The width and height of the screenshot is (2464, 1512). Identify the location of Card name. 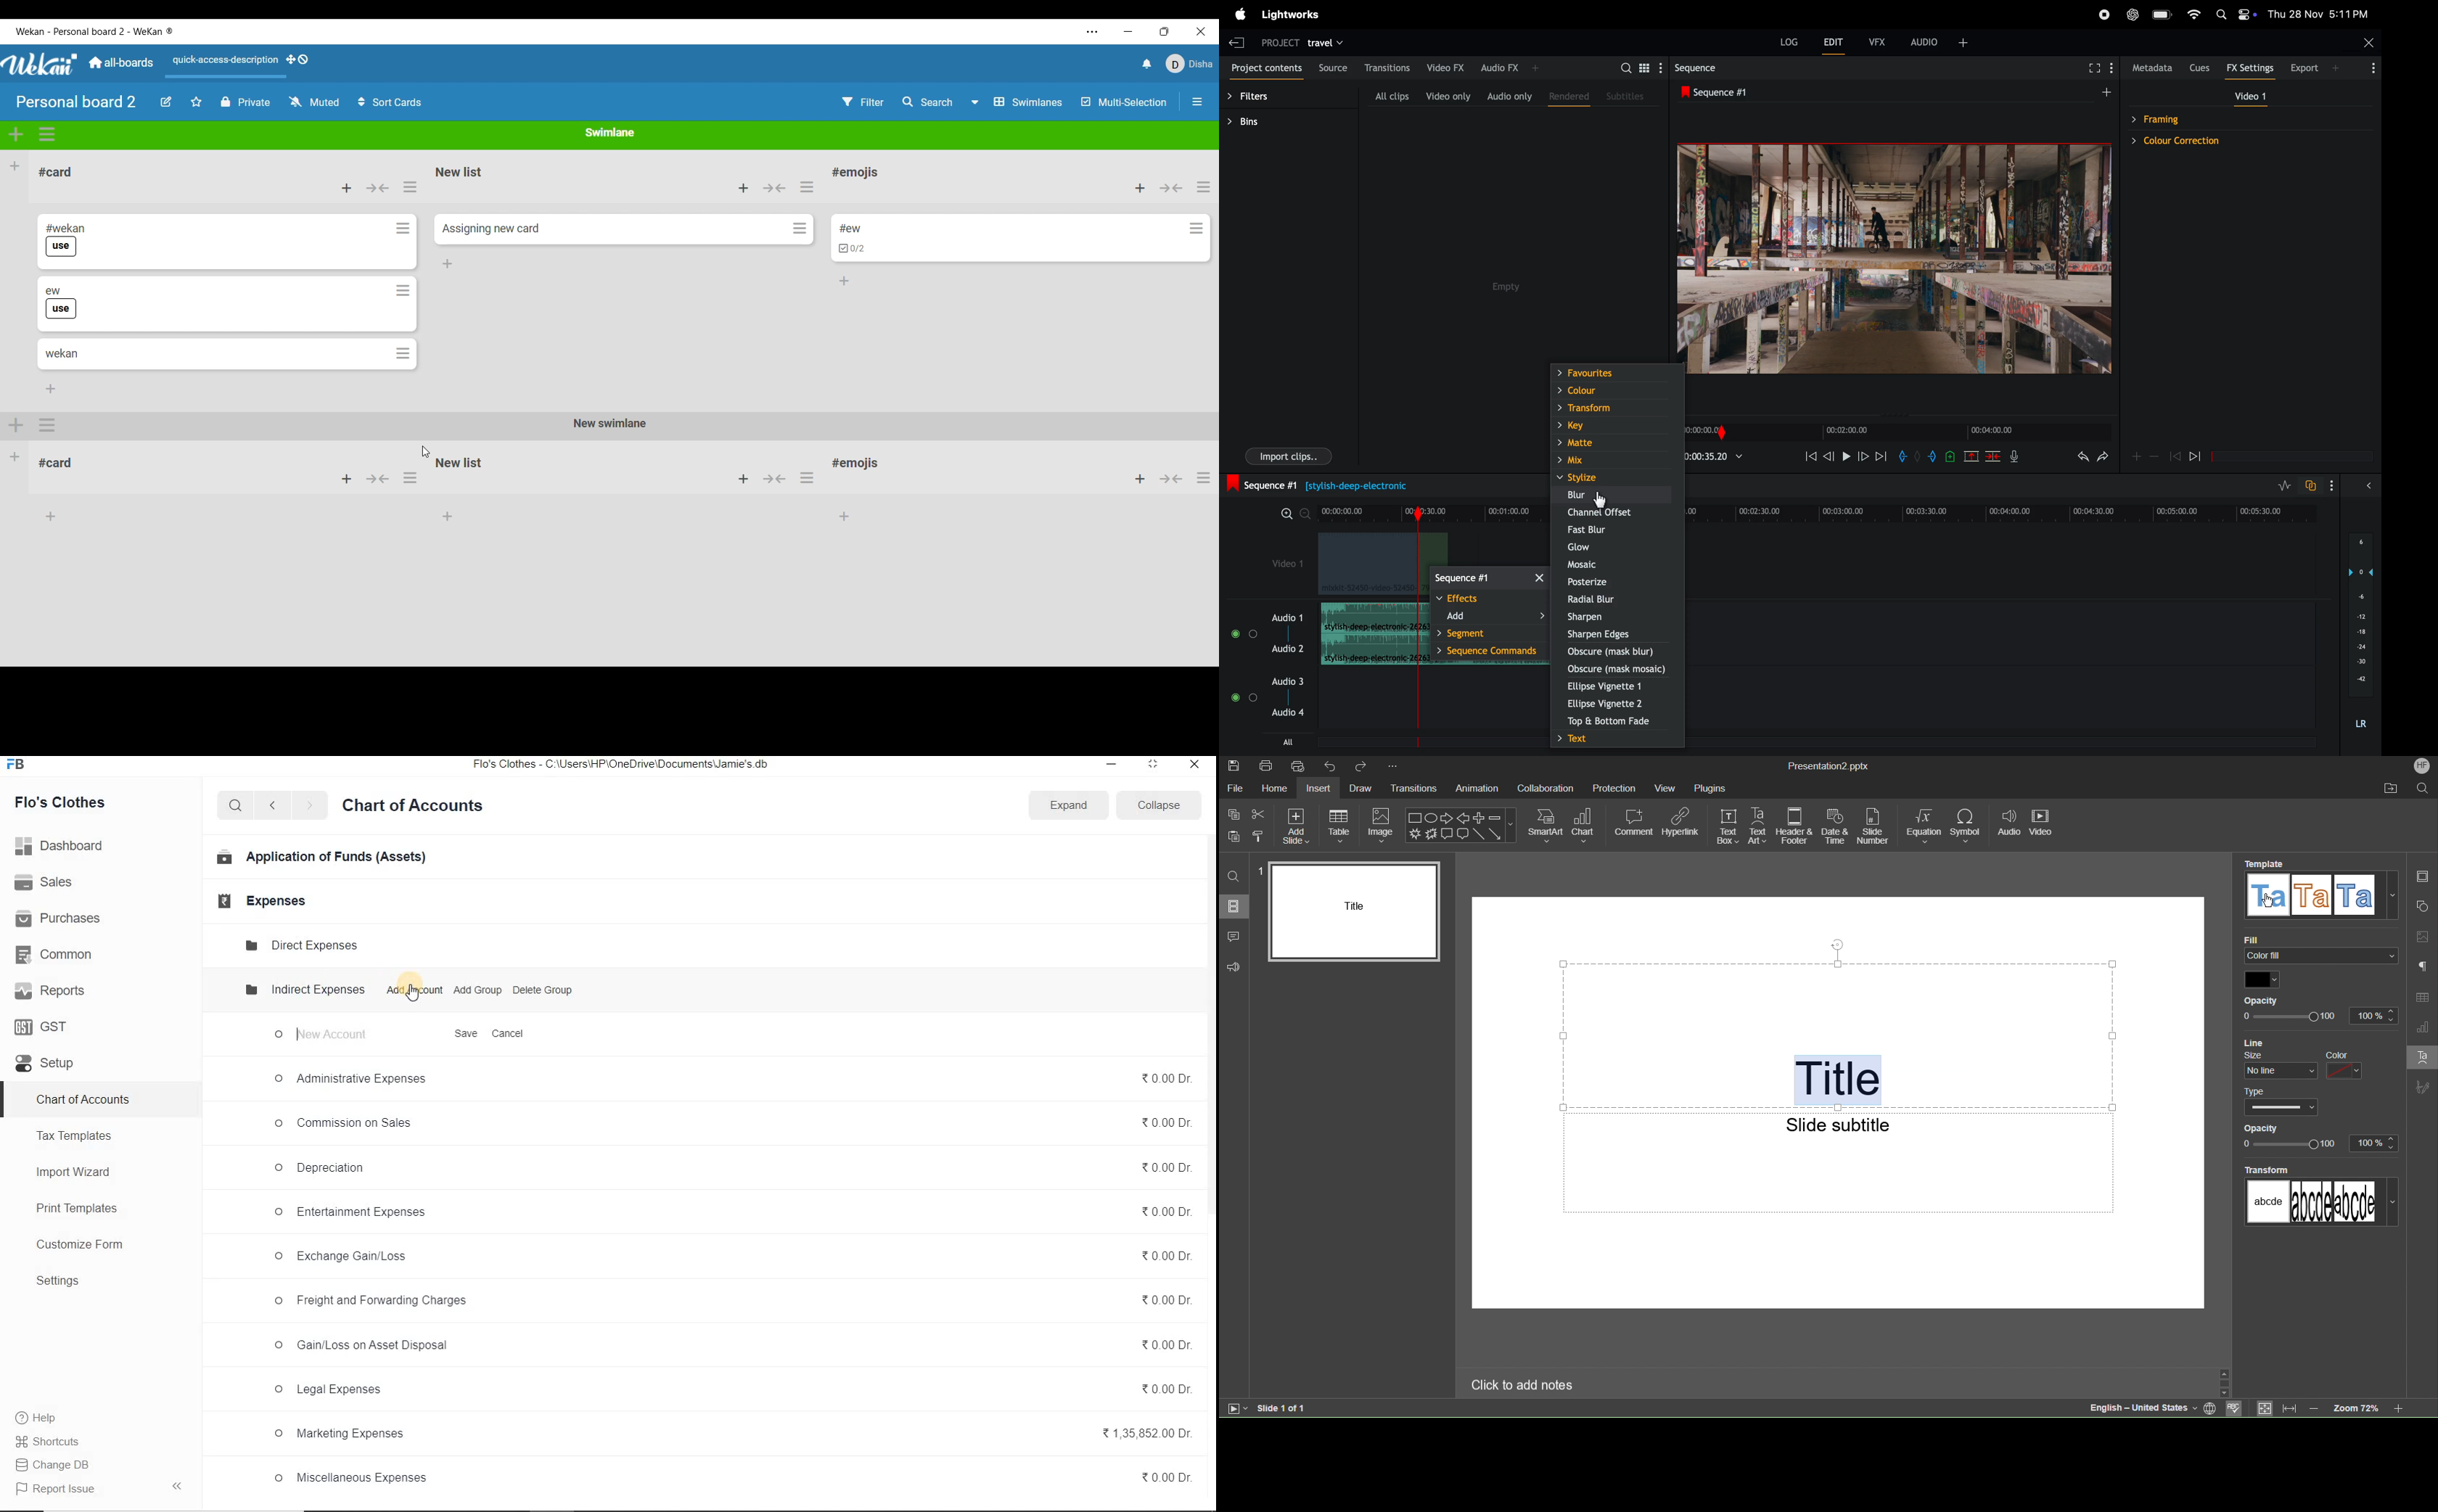
(491, 229).